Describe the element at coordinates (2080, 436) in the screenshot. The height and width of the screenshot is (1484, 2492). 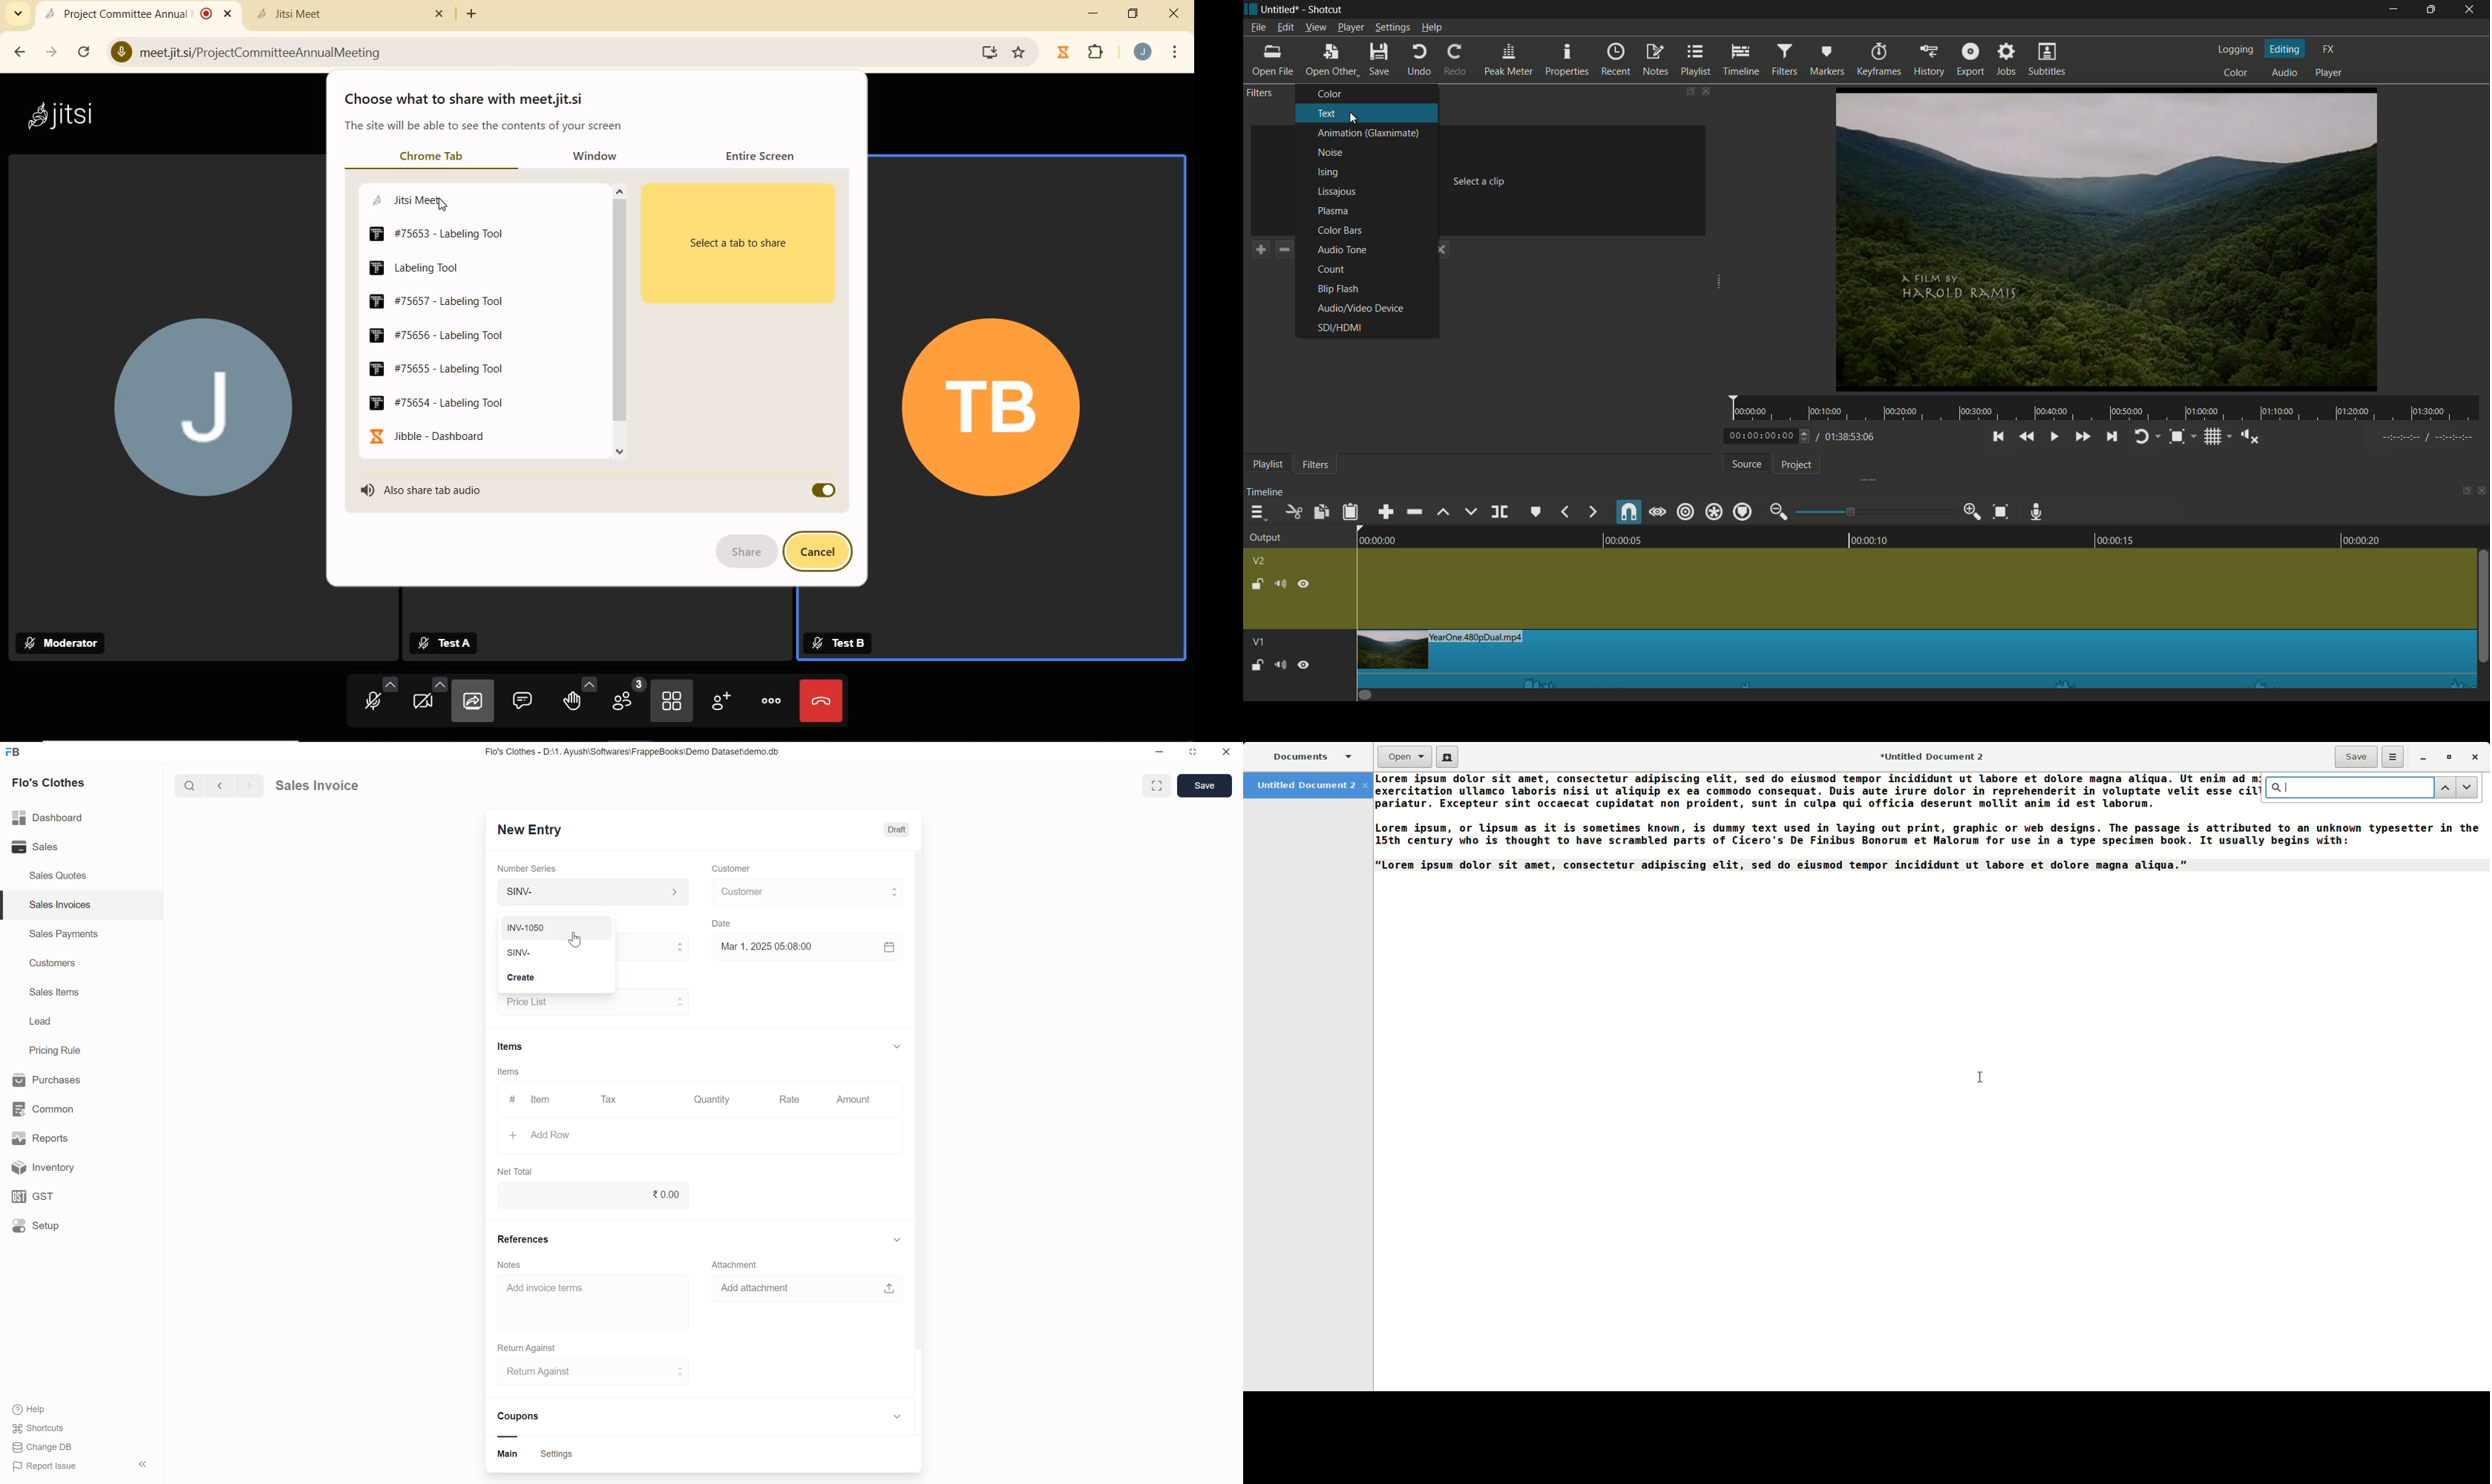
I see `quickly play forward` at that location.